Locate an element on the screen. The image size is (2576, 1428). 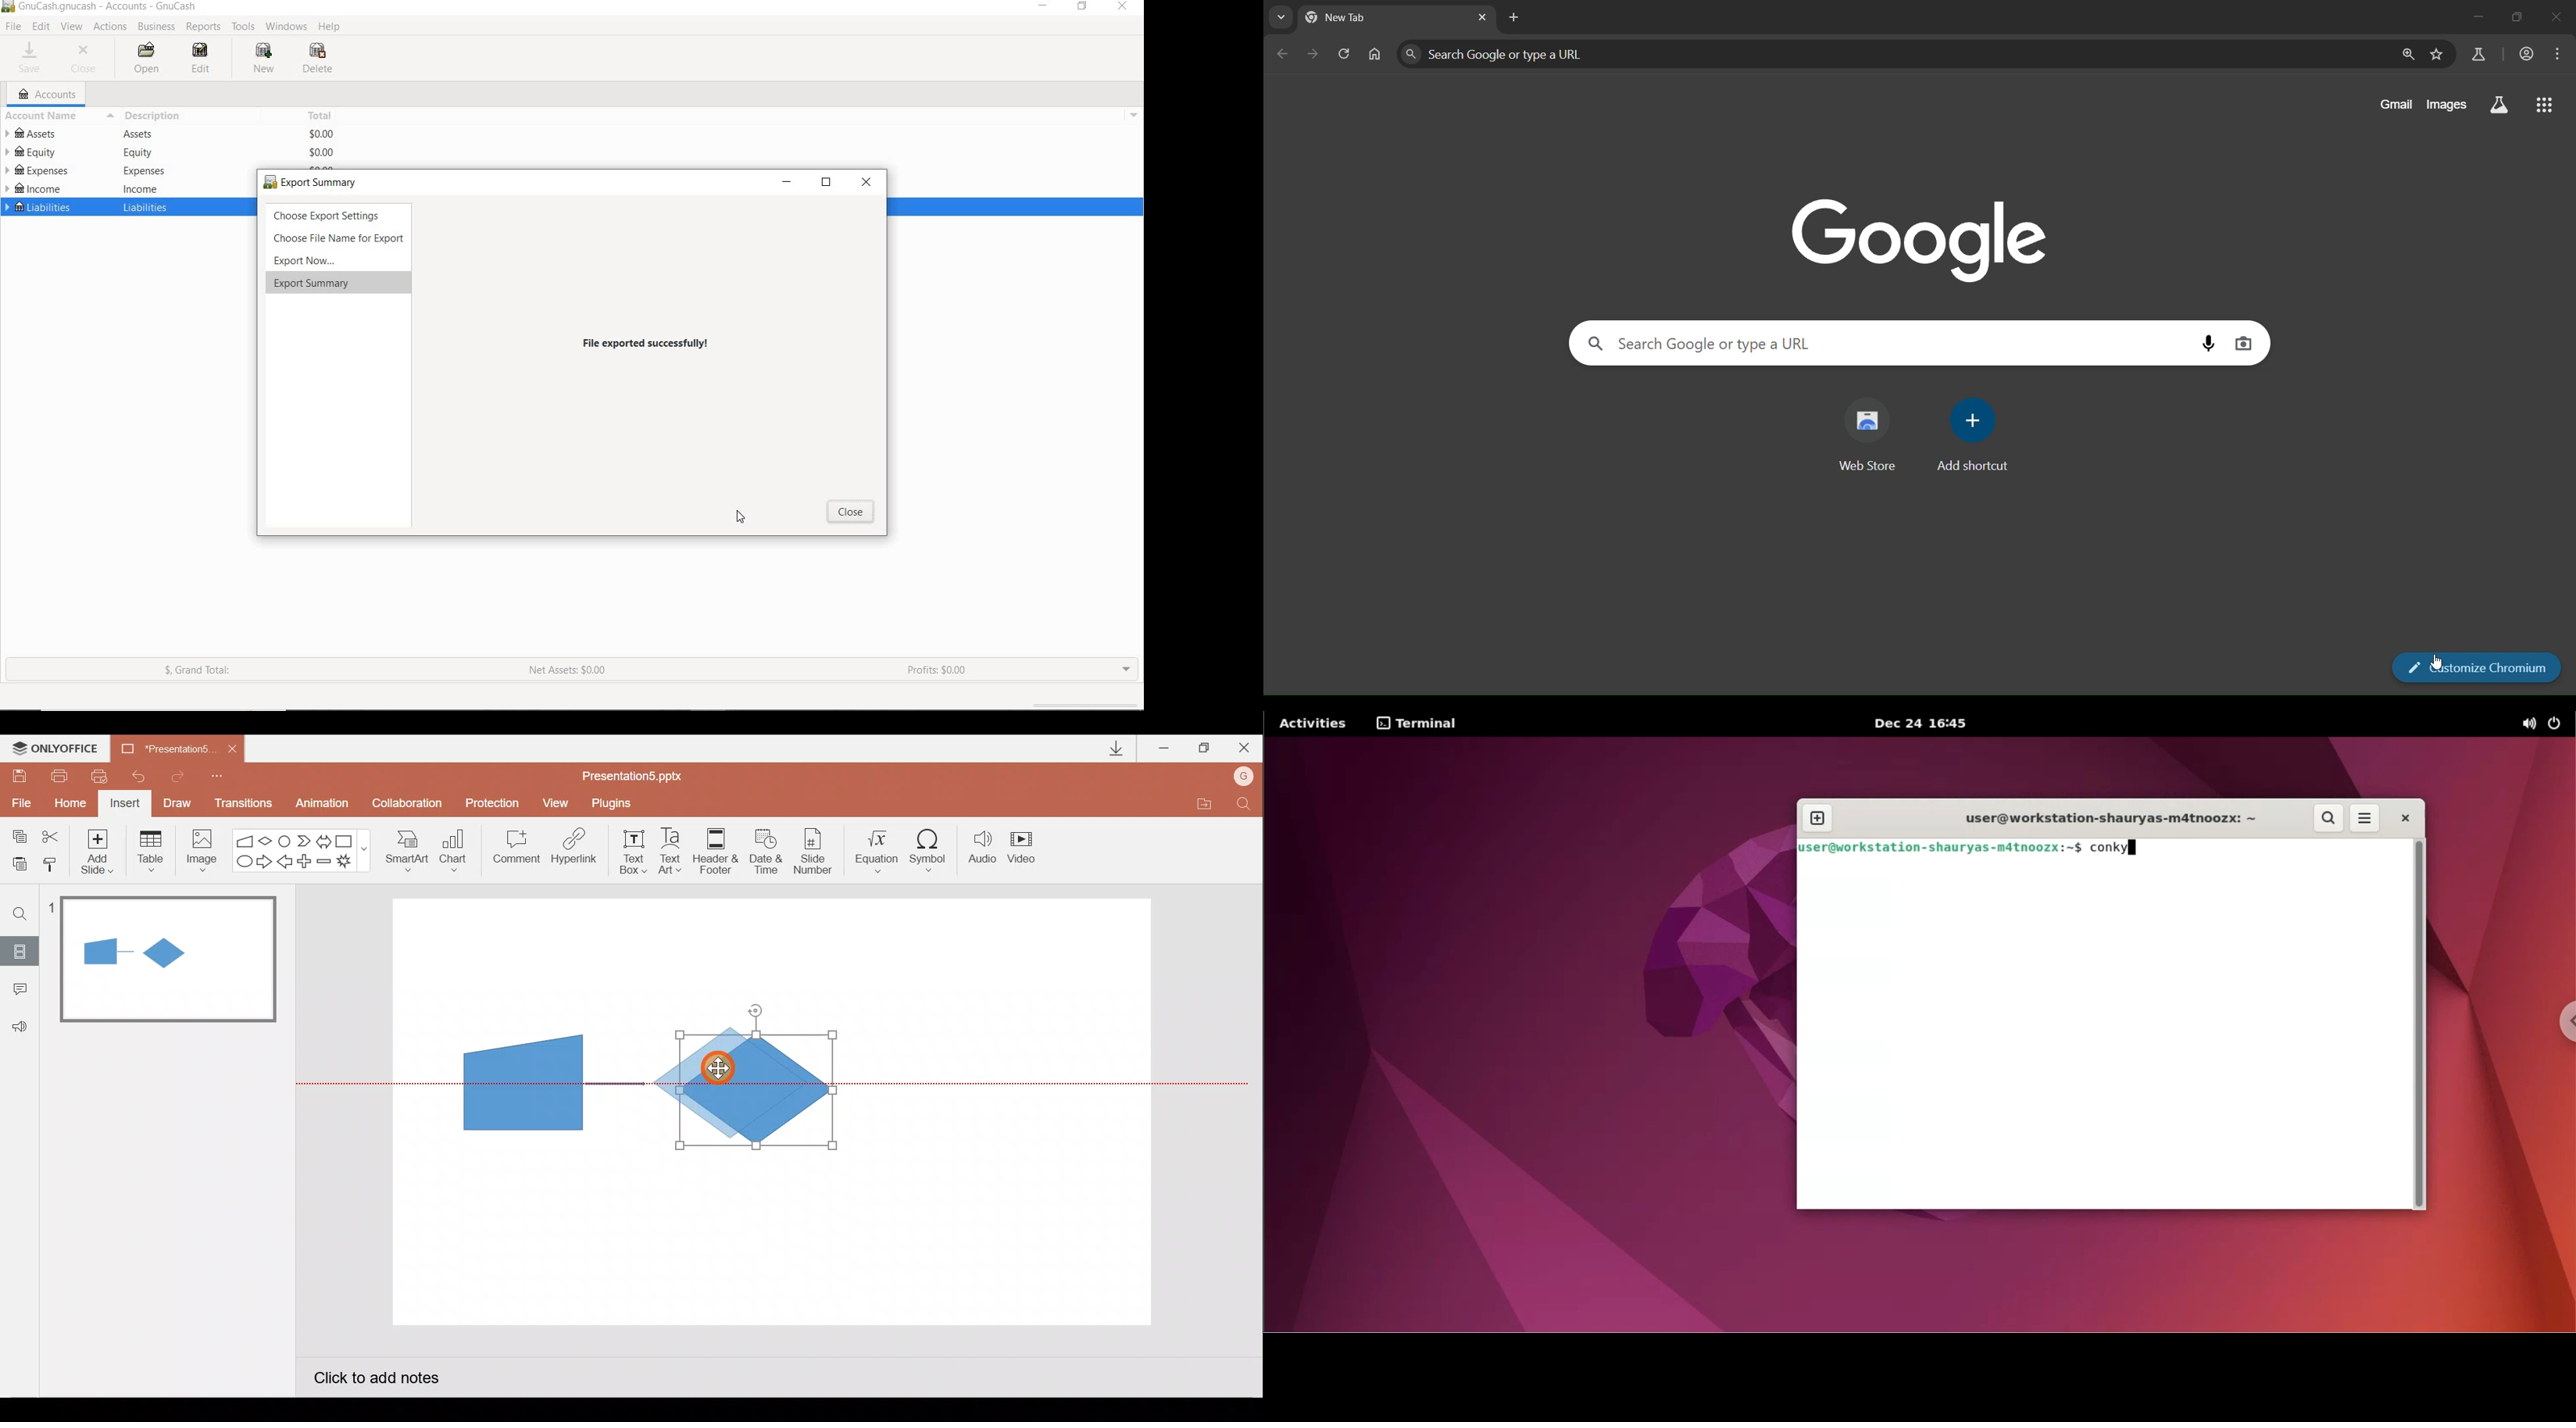
Draw is located at coordinates (178, 802).